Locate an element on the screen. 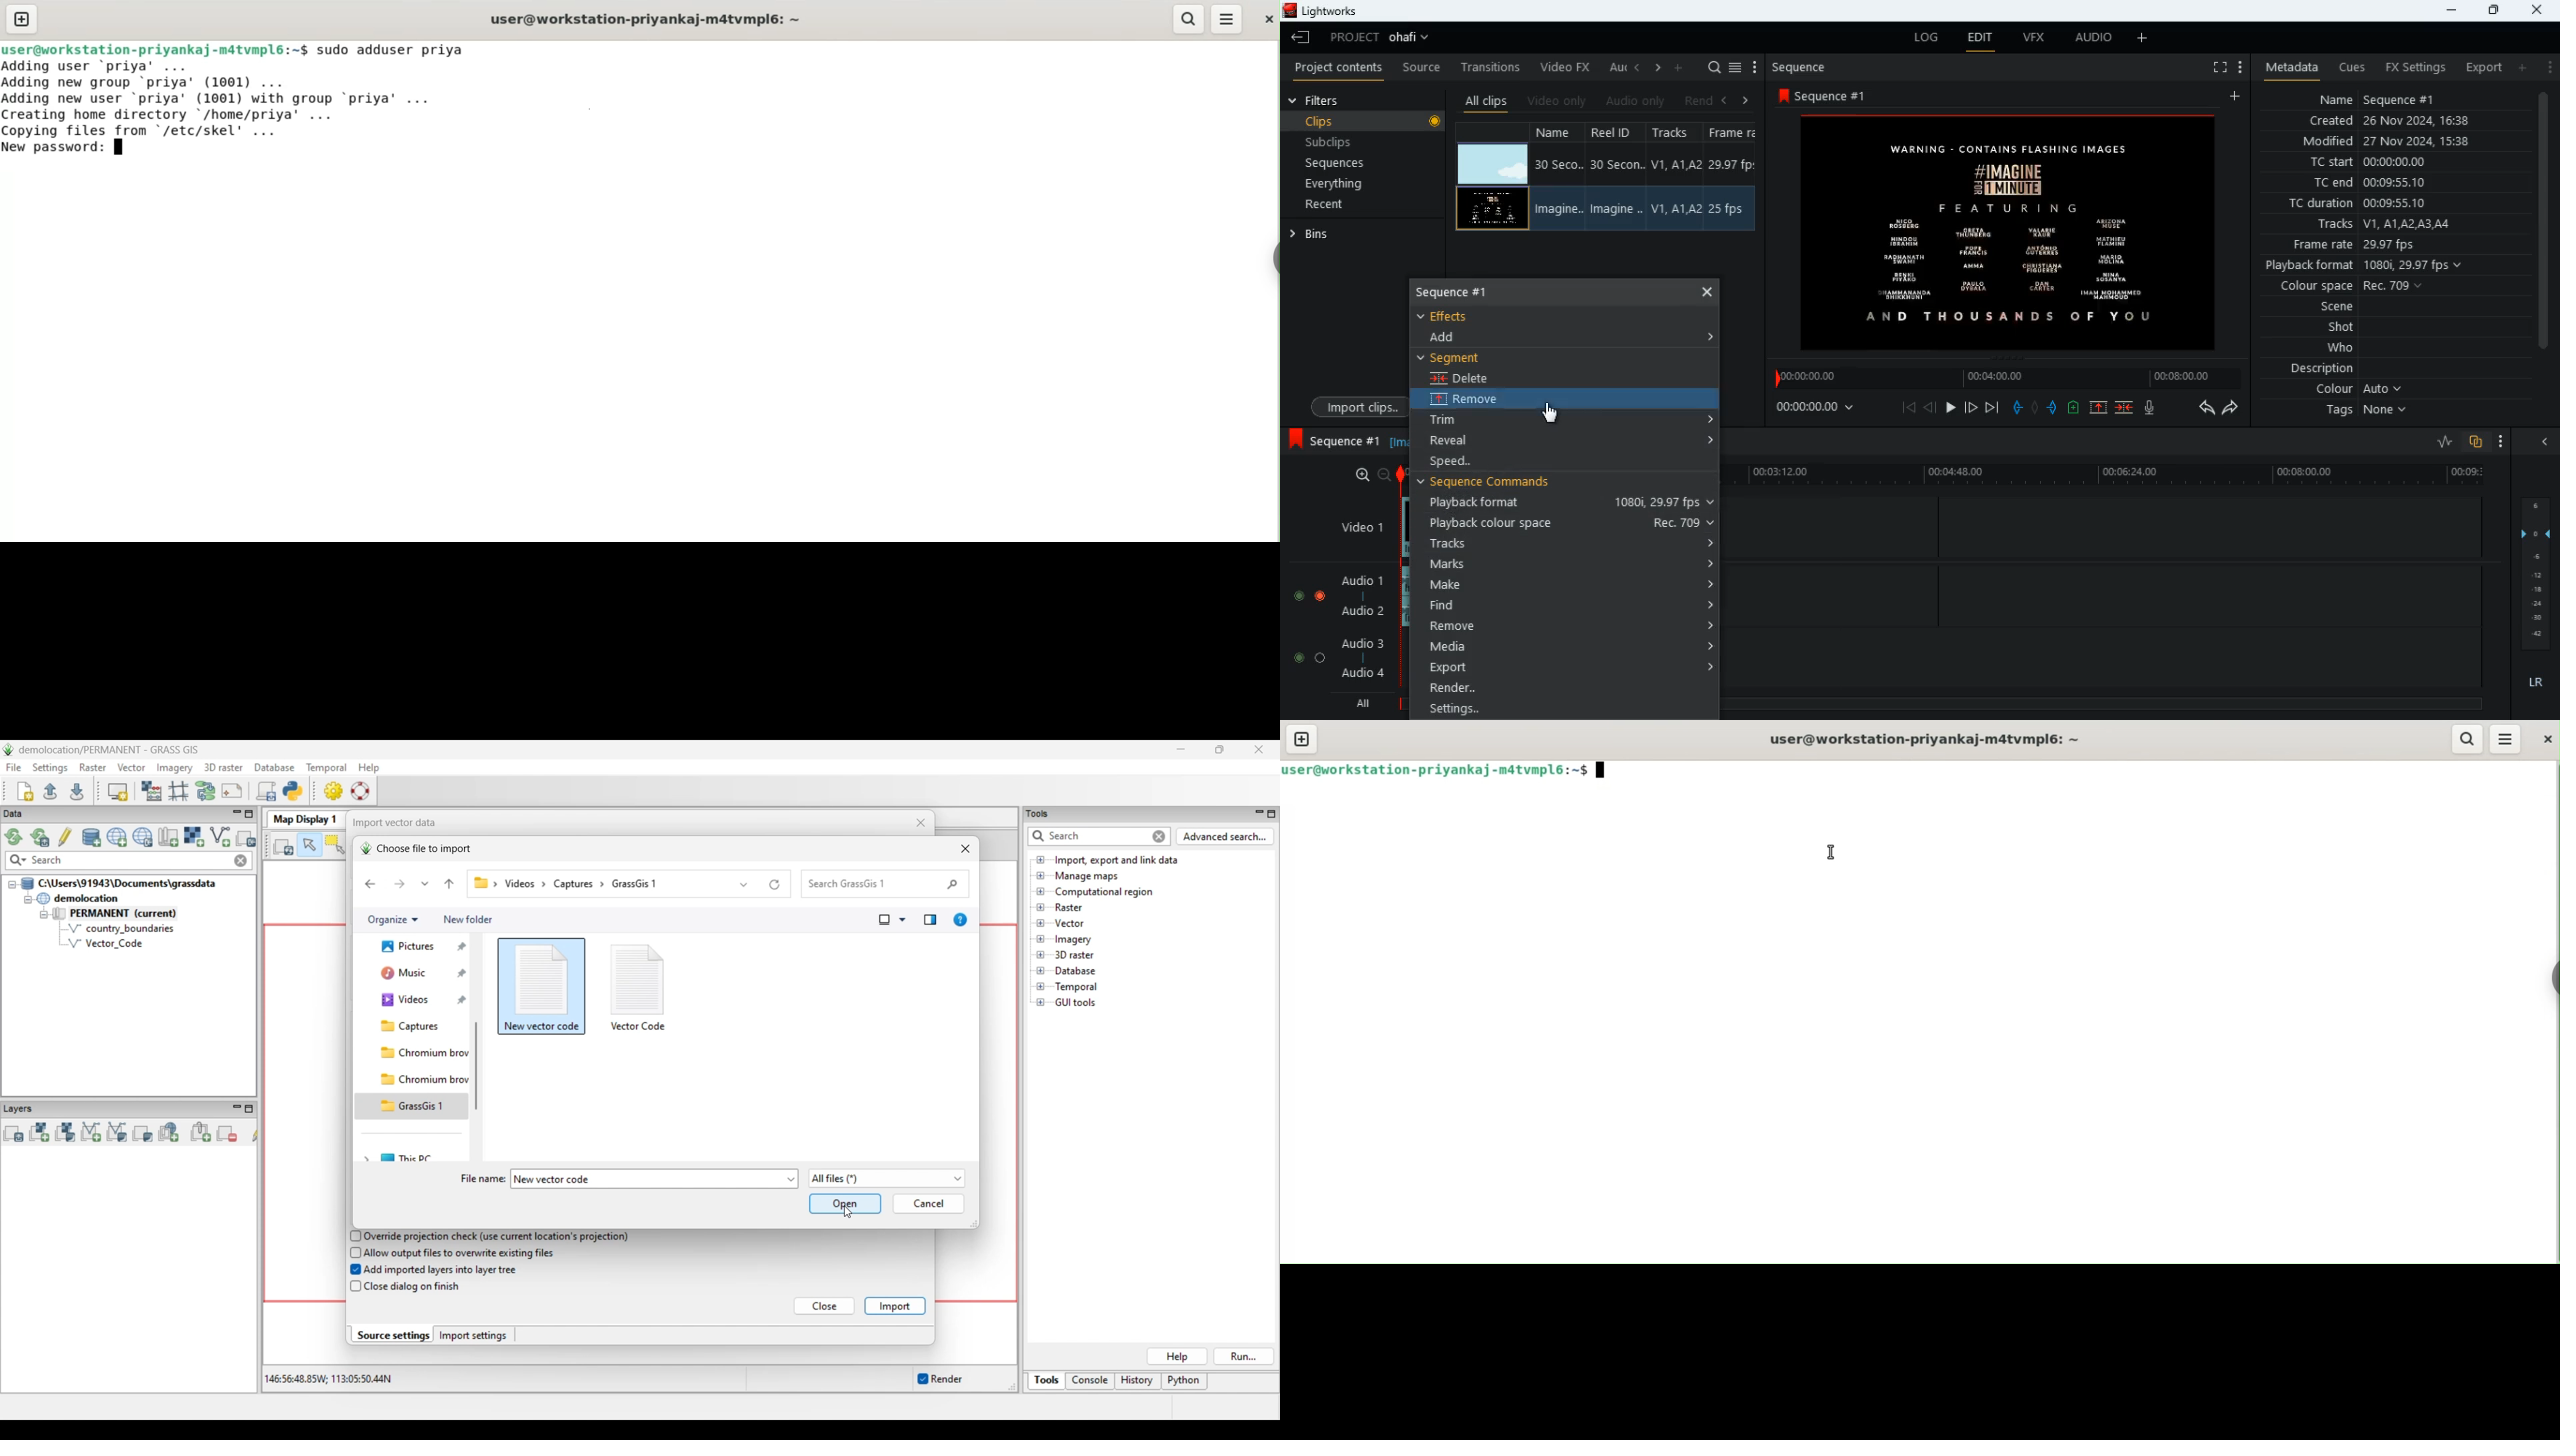  media is located at coordinates (1571, 647).